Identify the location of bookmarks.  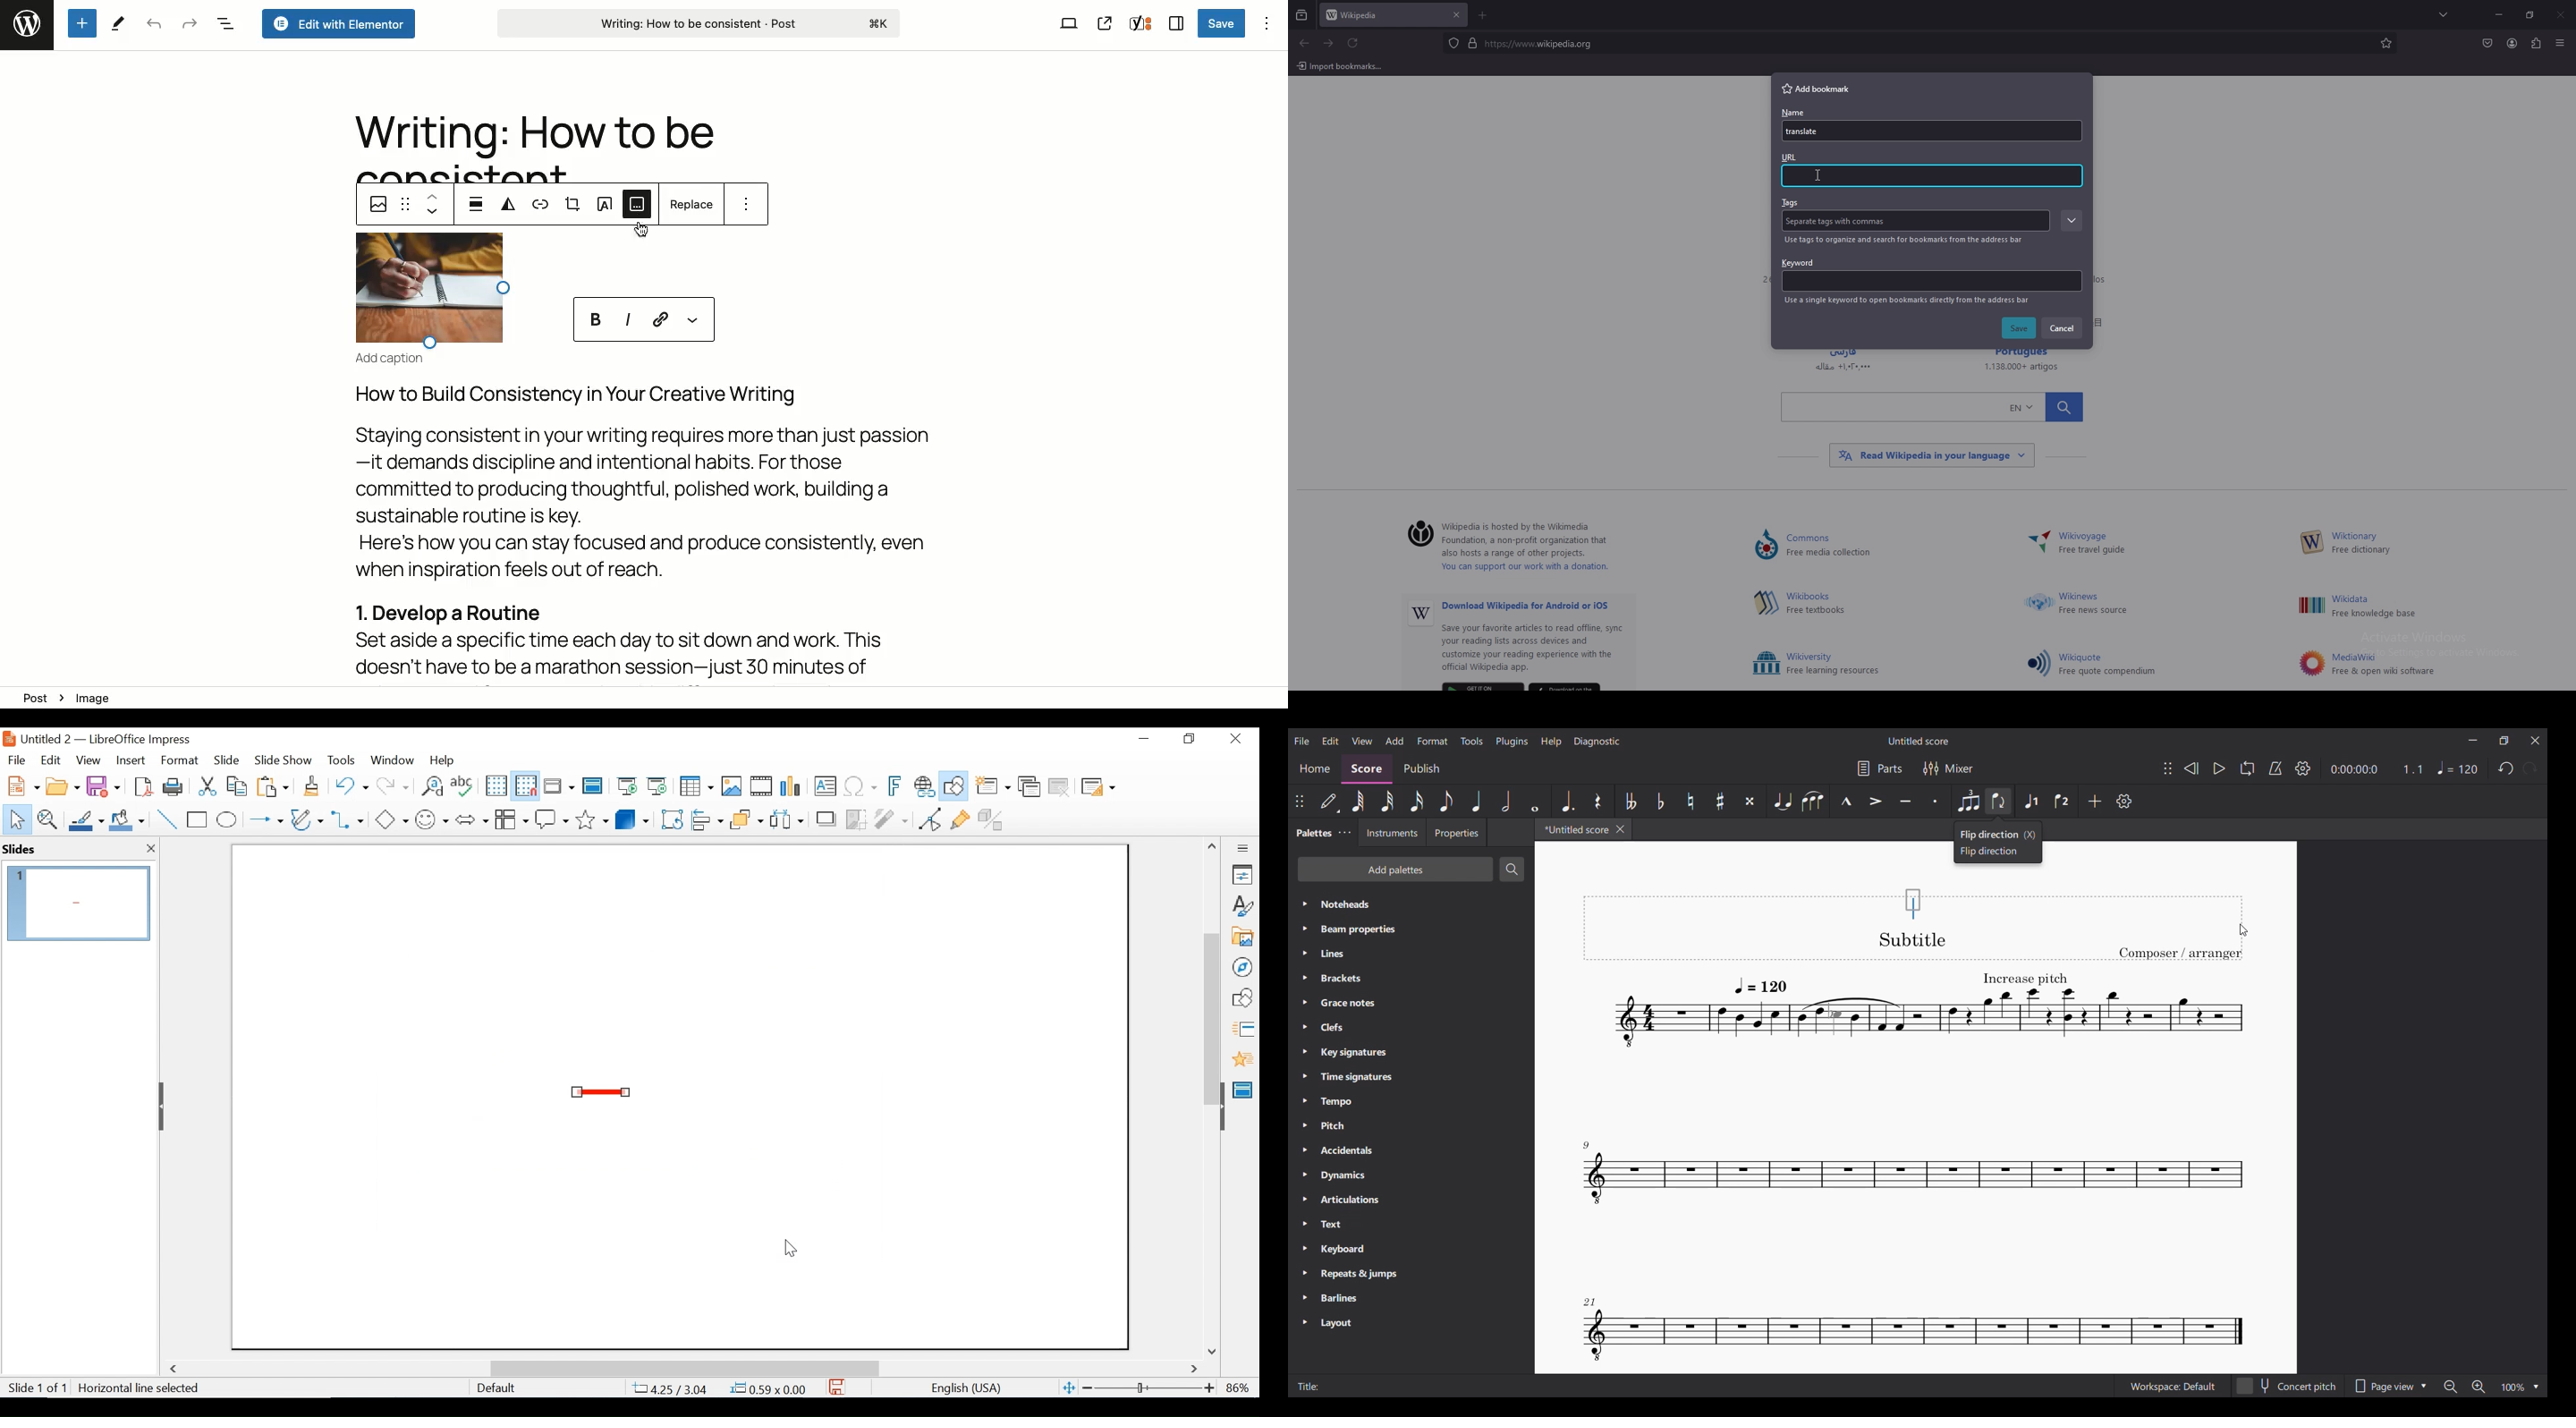
(2385, 43).